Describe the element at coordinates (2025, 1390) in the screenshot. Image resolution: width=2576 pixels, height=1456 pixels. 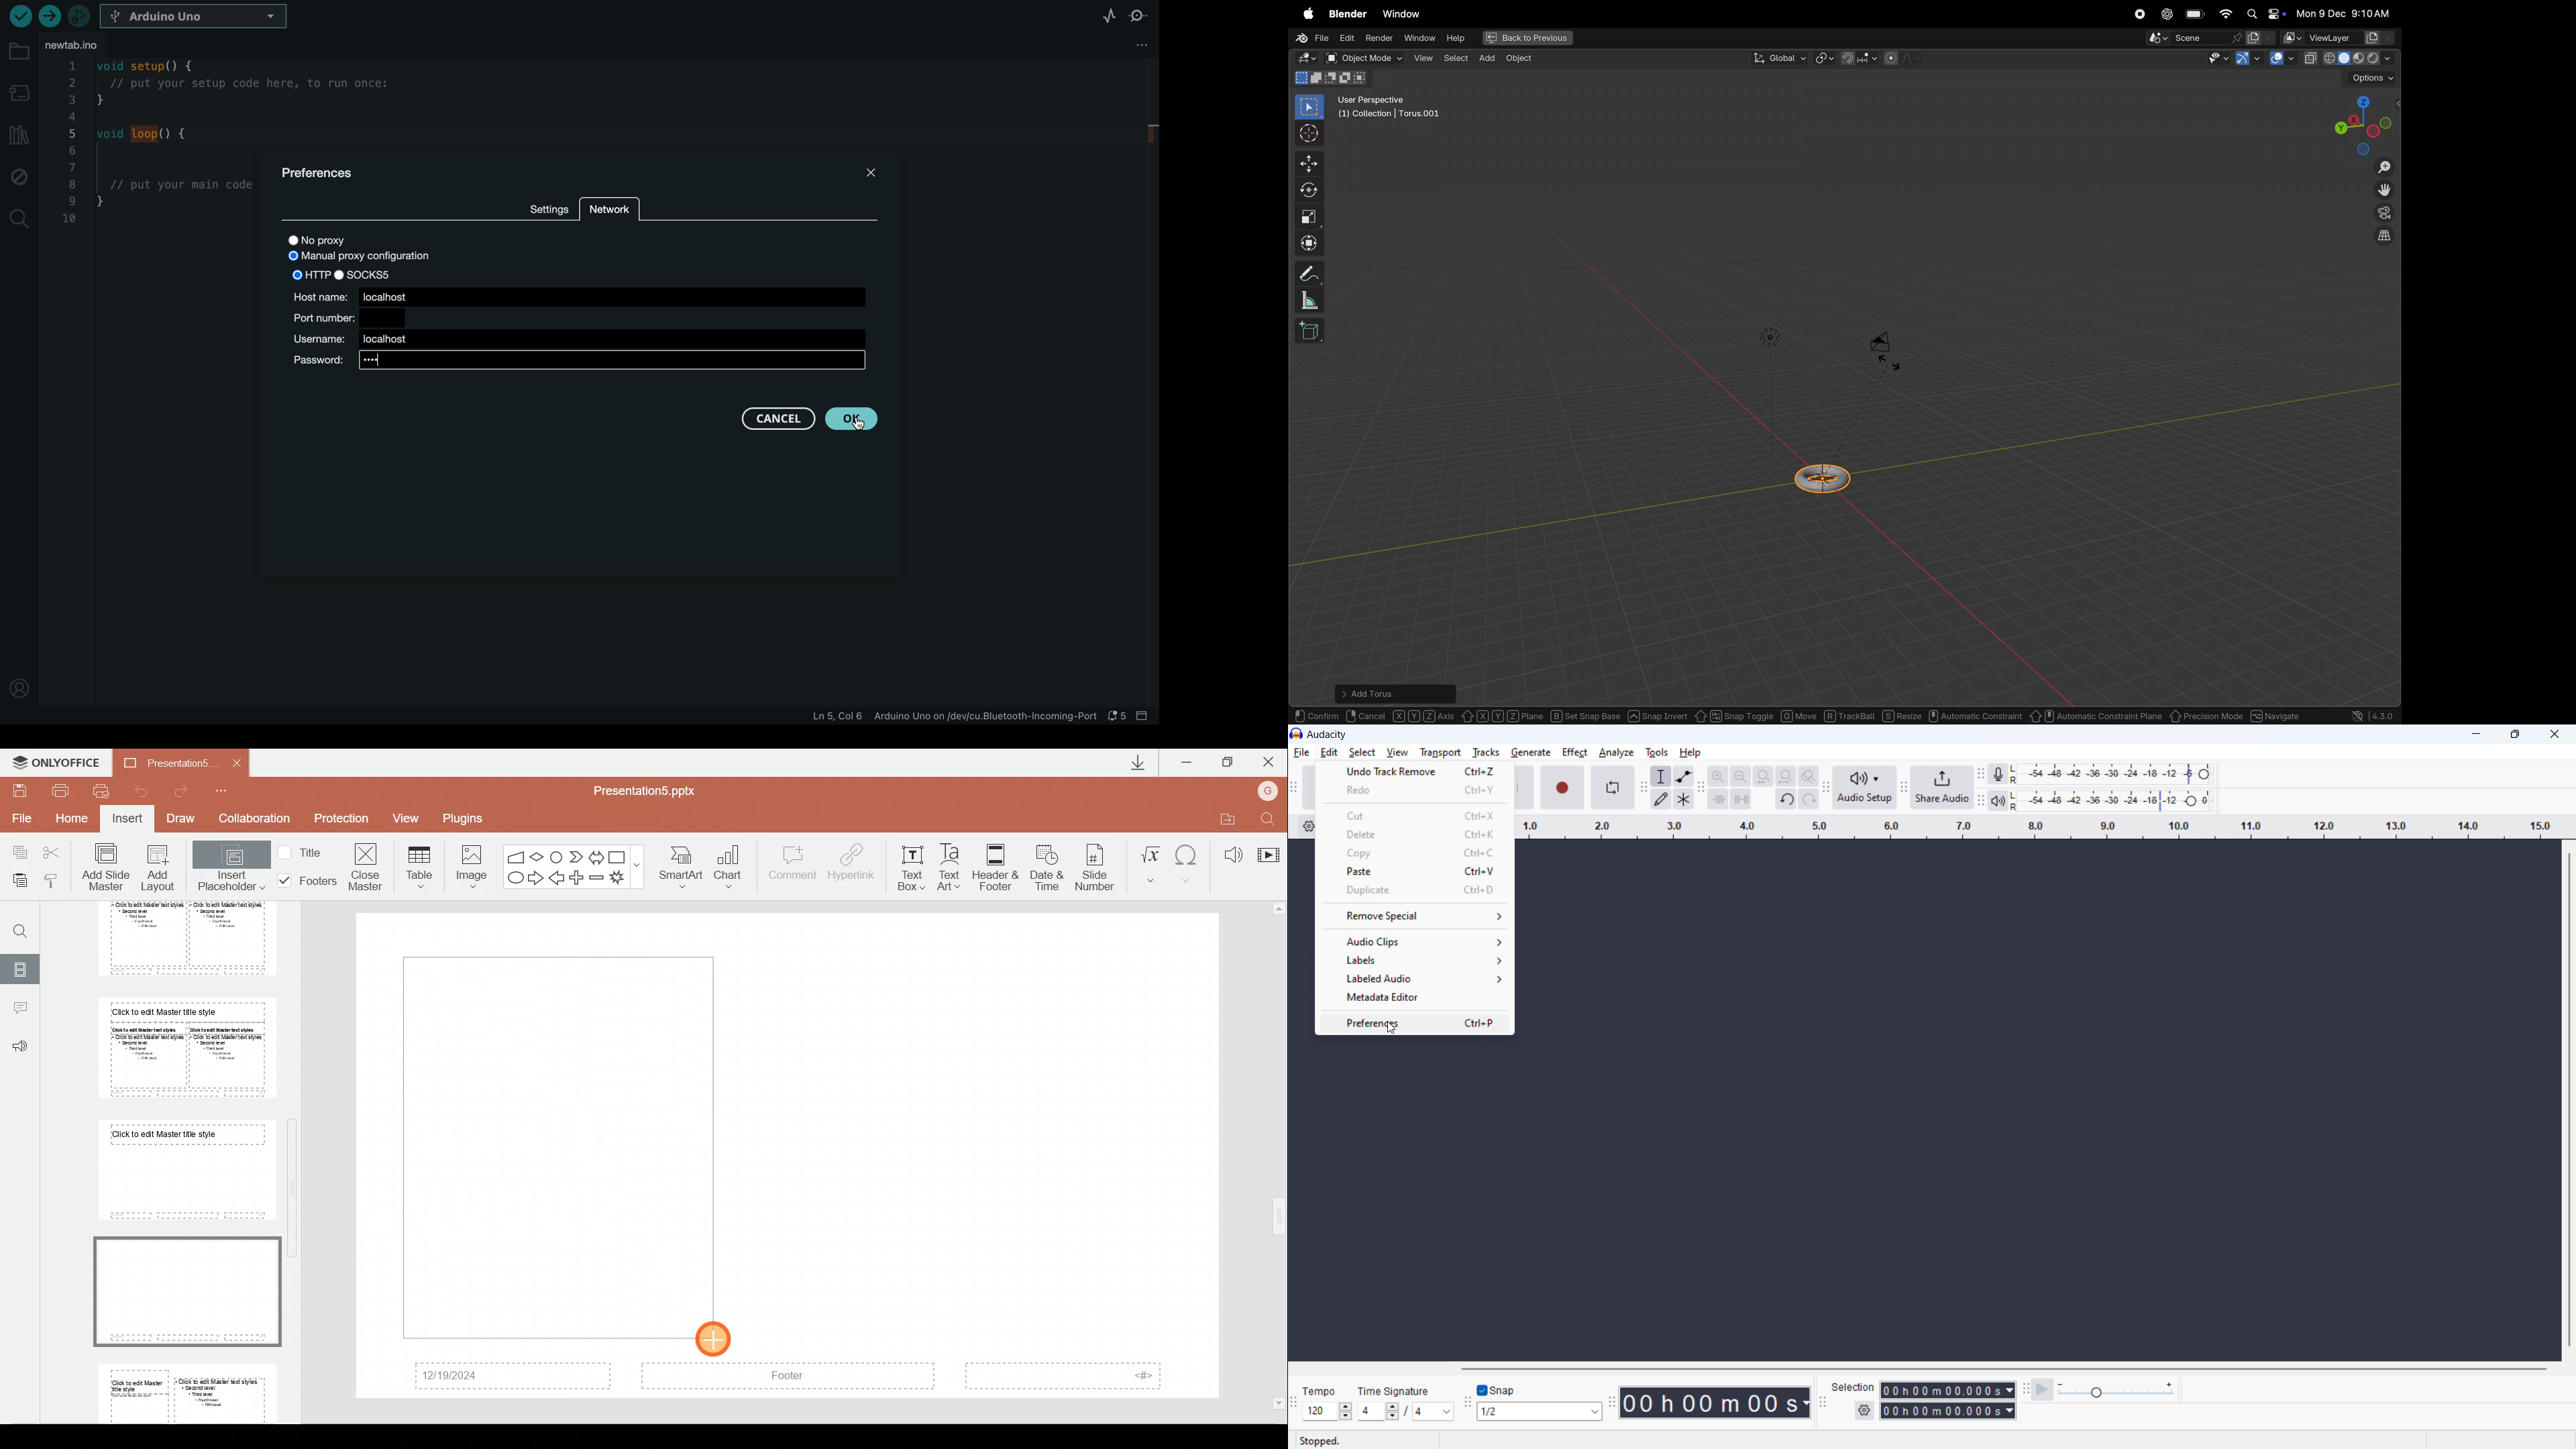
I see `play at speed toolbar` at that location.